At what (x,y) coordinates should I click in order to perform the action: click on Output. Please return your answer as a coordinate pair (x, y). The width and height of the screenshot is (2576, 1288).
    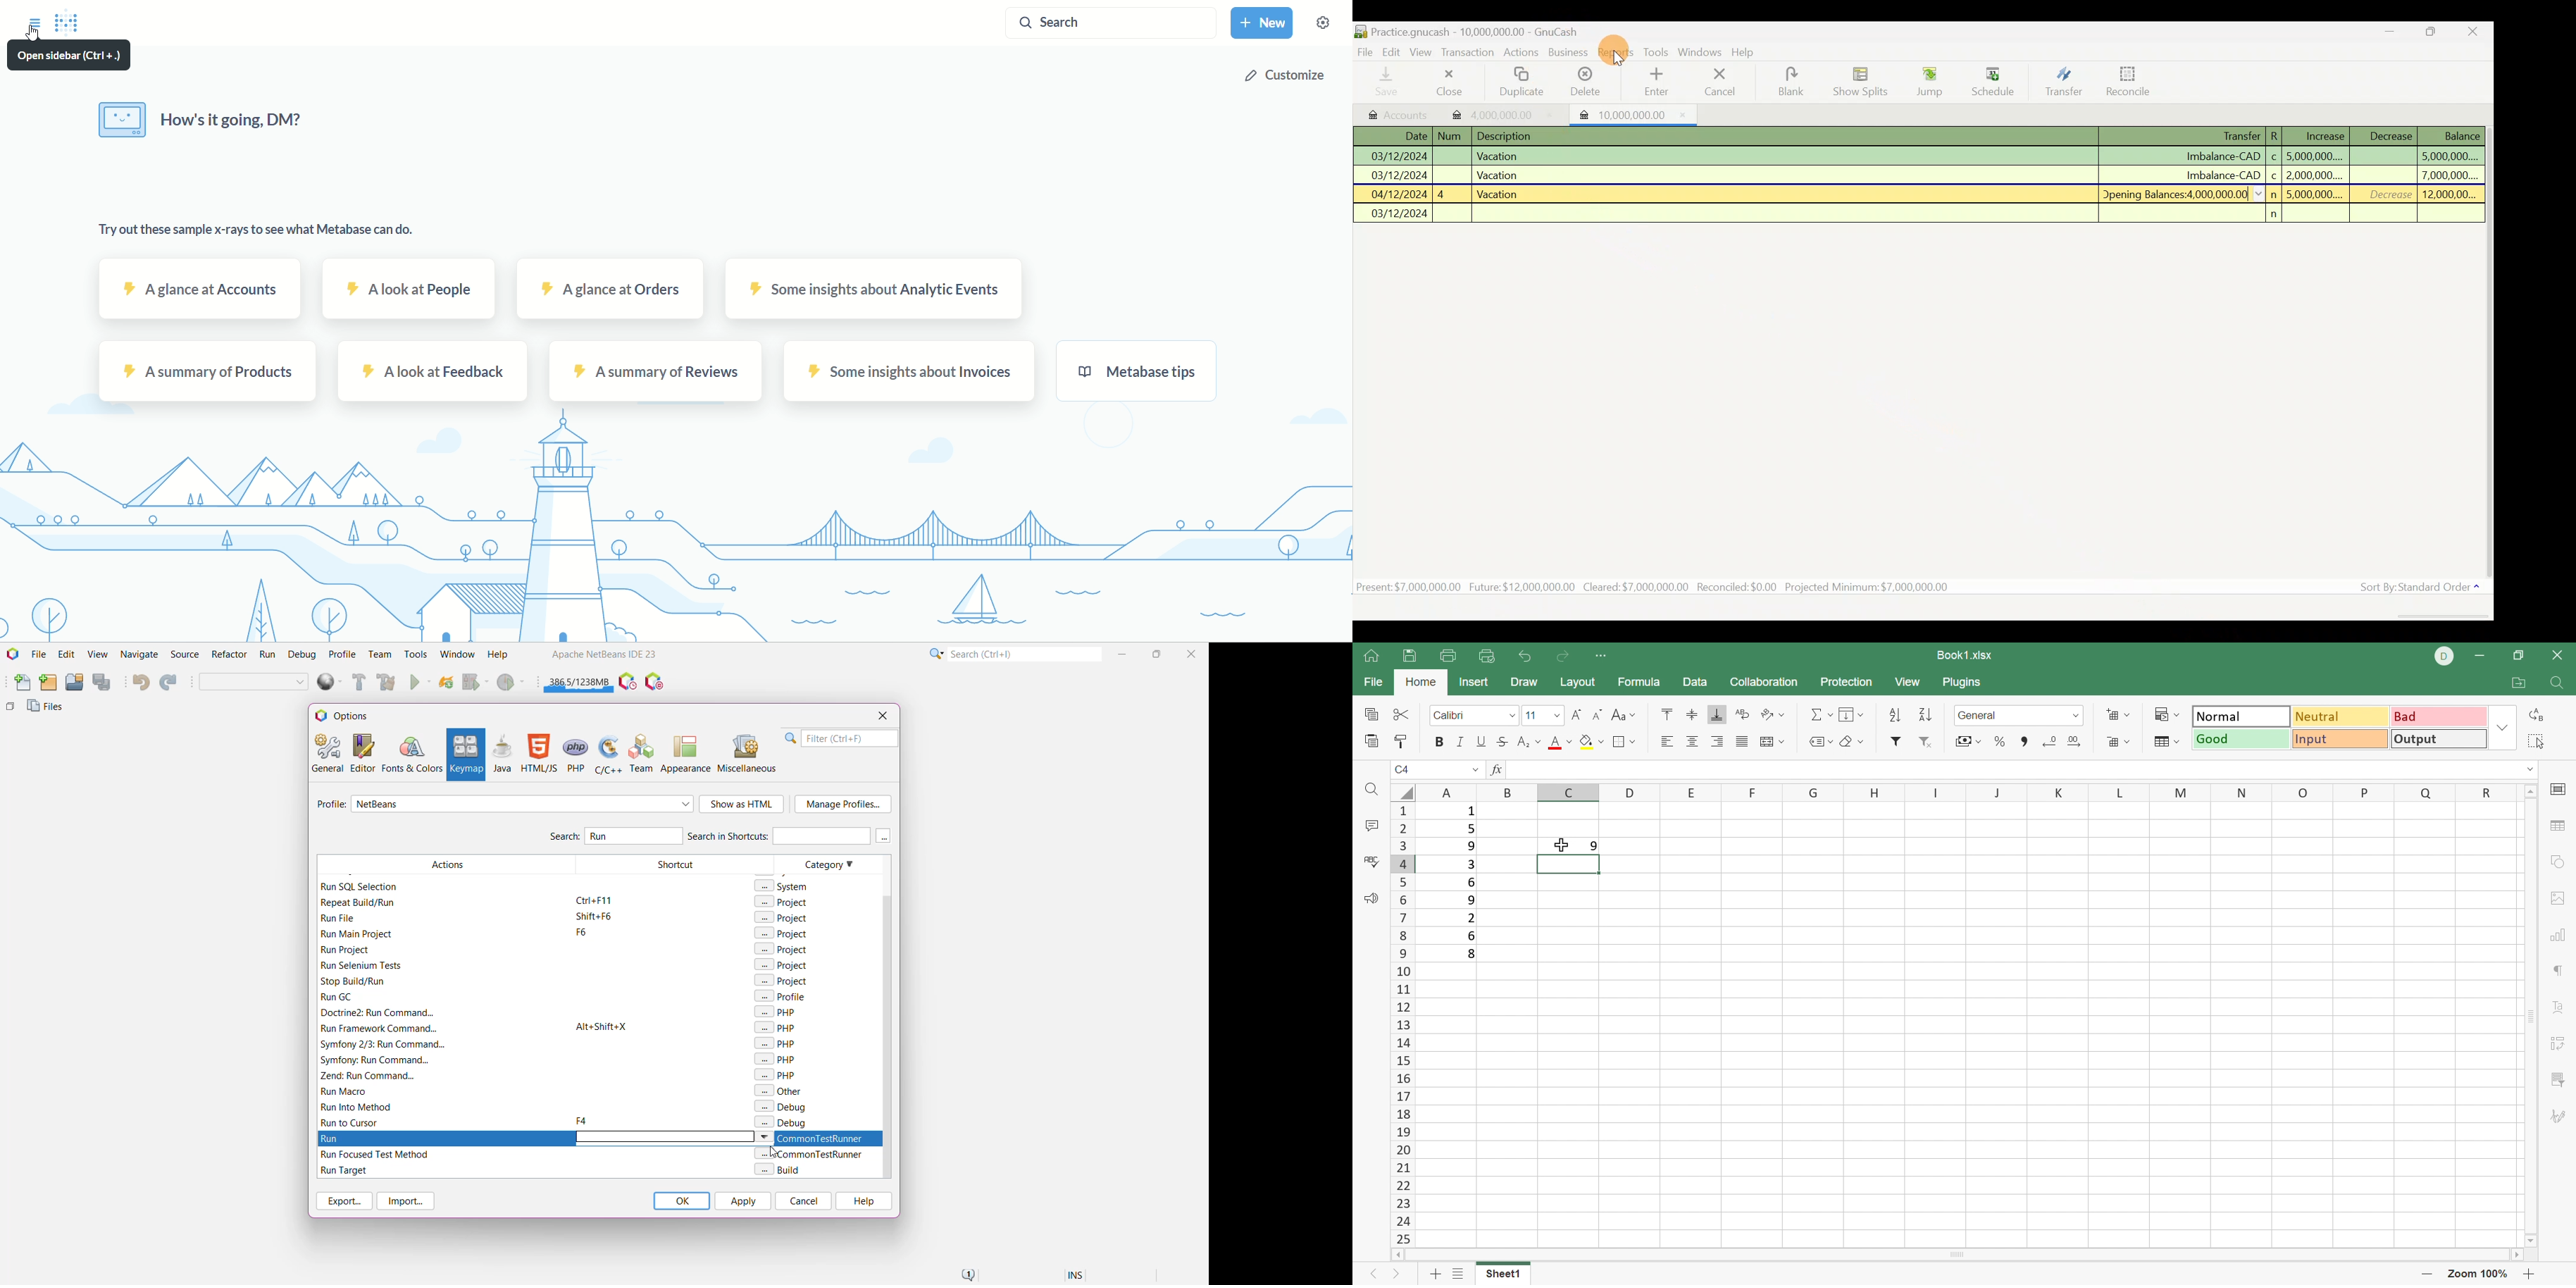
    Looking at the image, I should click on (2440, 739).